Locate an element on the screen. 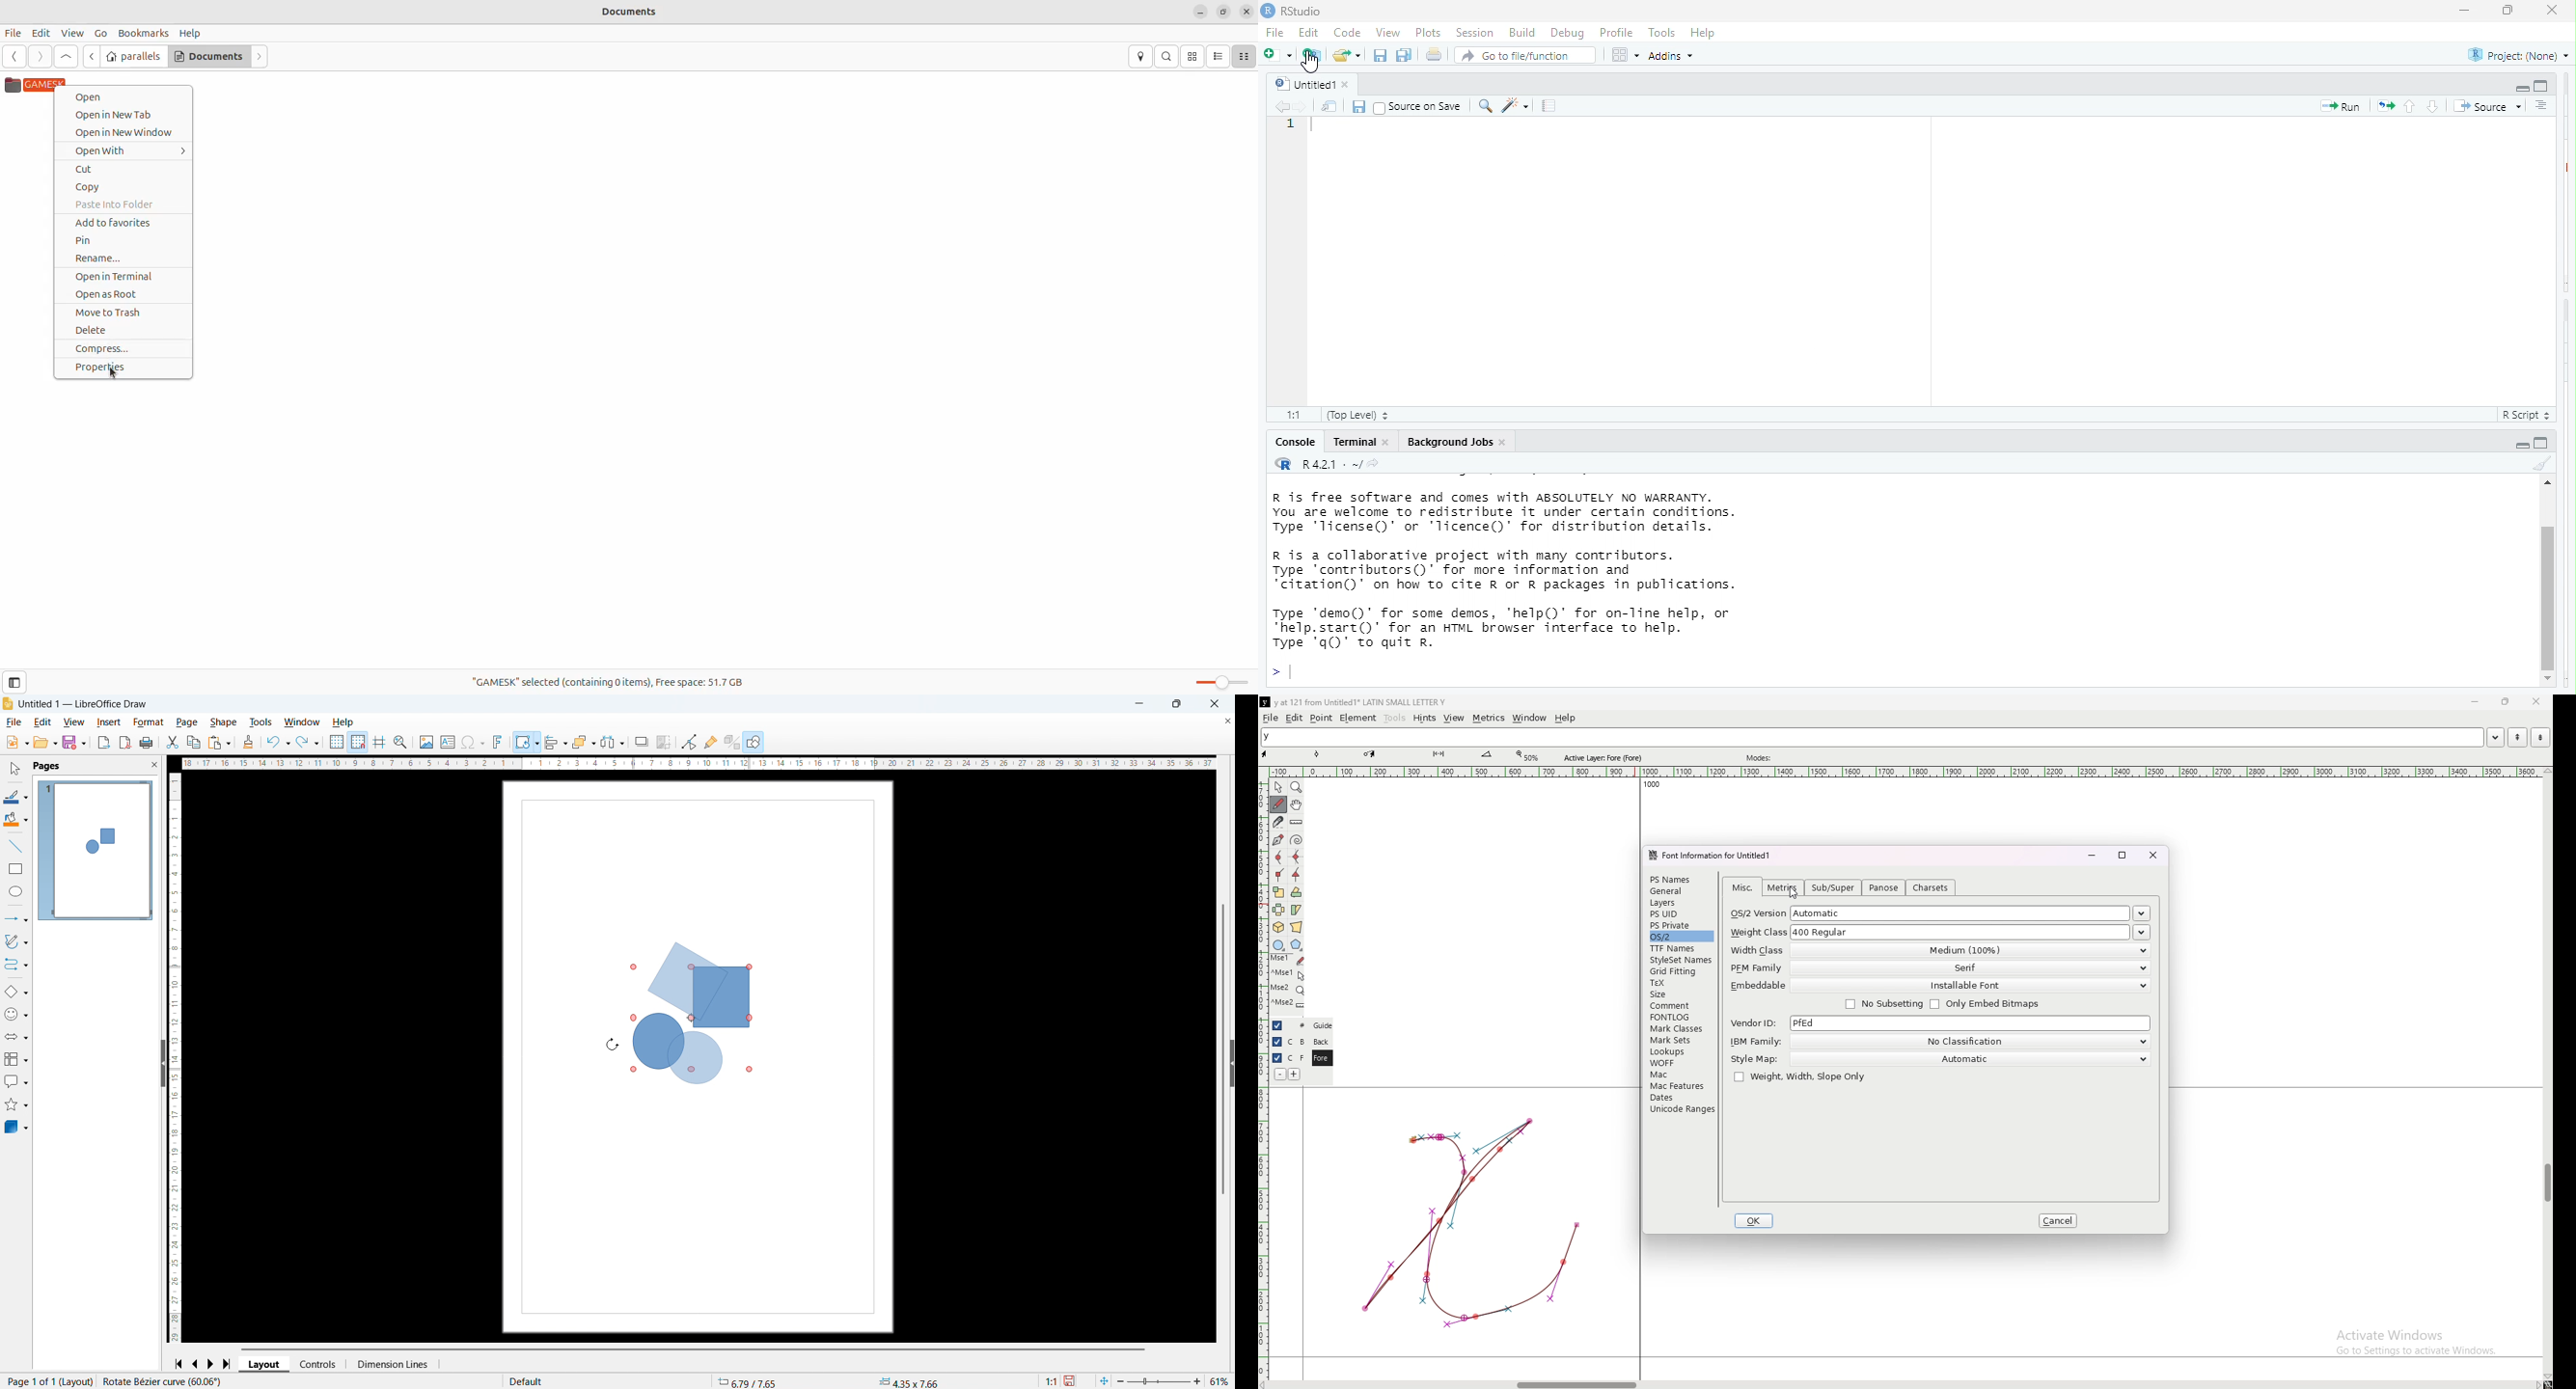 This screenshot has height=1400, width=2576. Close document  is located at coordinates (1227, 720).